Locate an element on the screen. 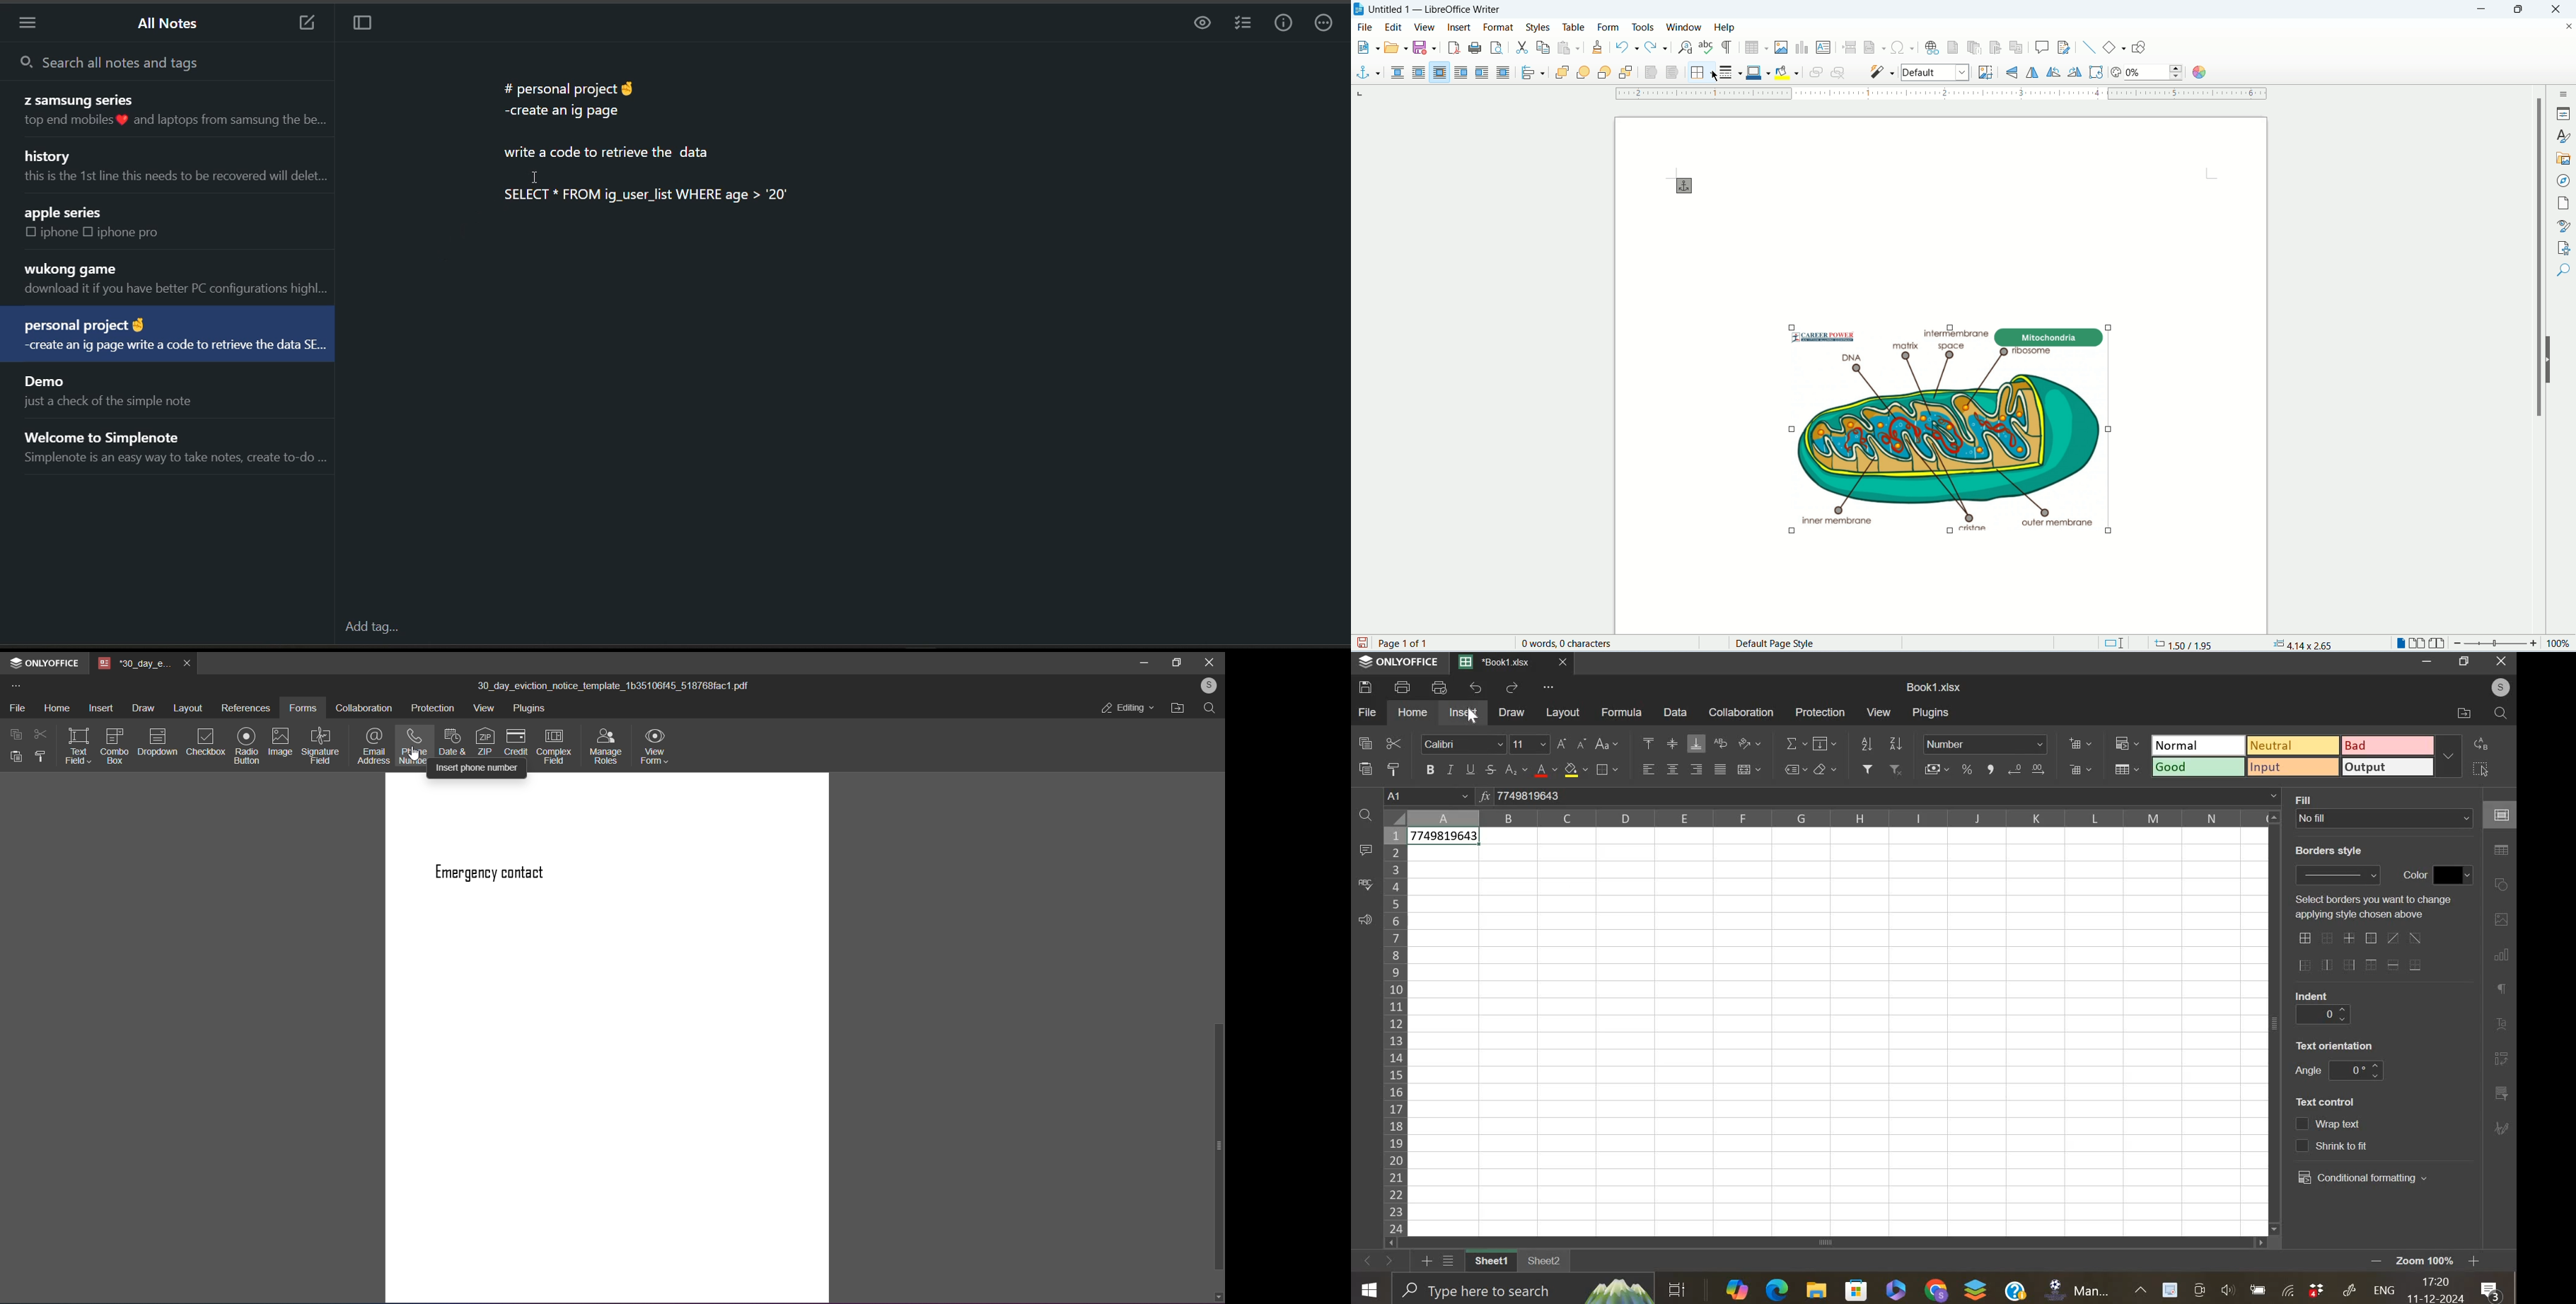 Image resolution: width=2576 pixels, height=1316 pixels. scroll bar is located at coordinates (1217, 1147).